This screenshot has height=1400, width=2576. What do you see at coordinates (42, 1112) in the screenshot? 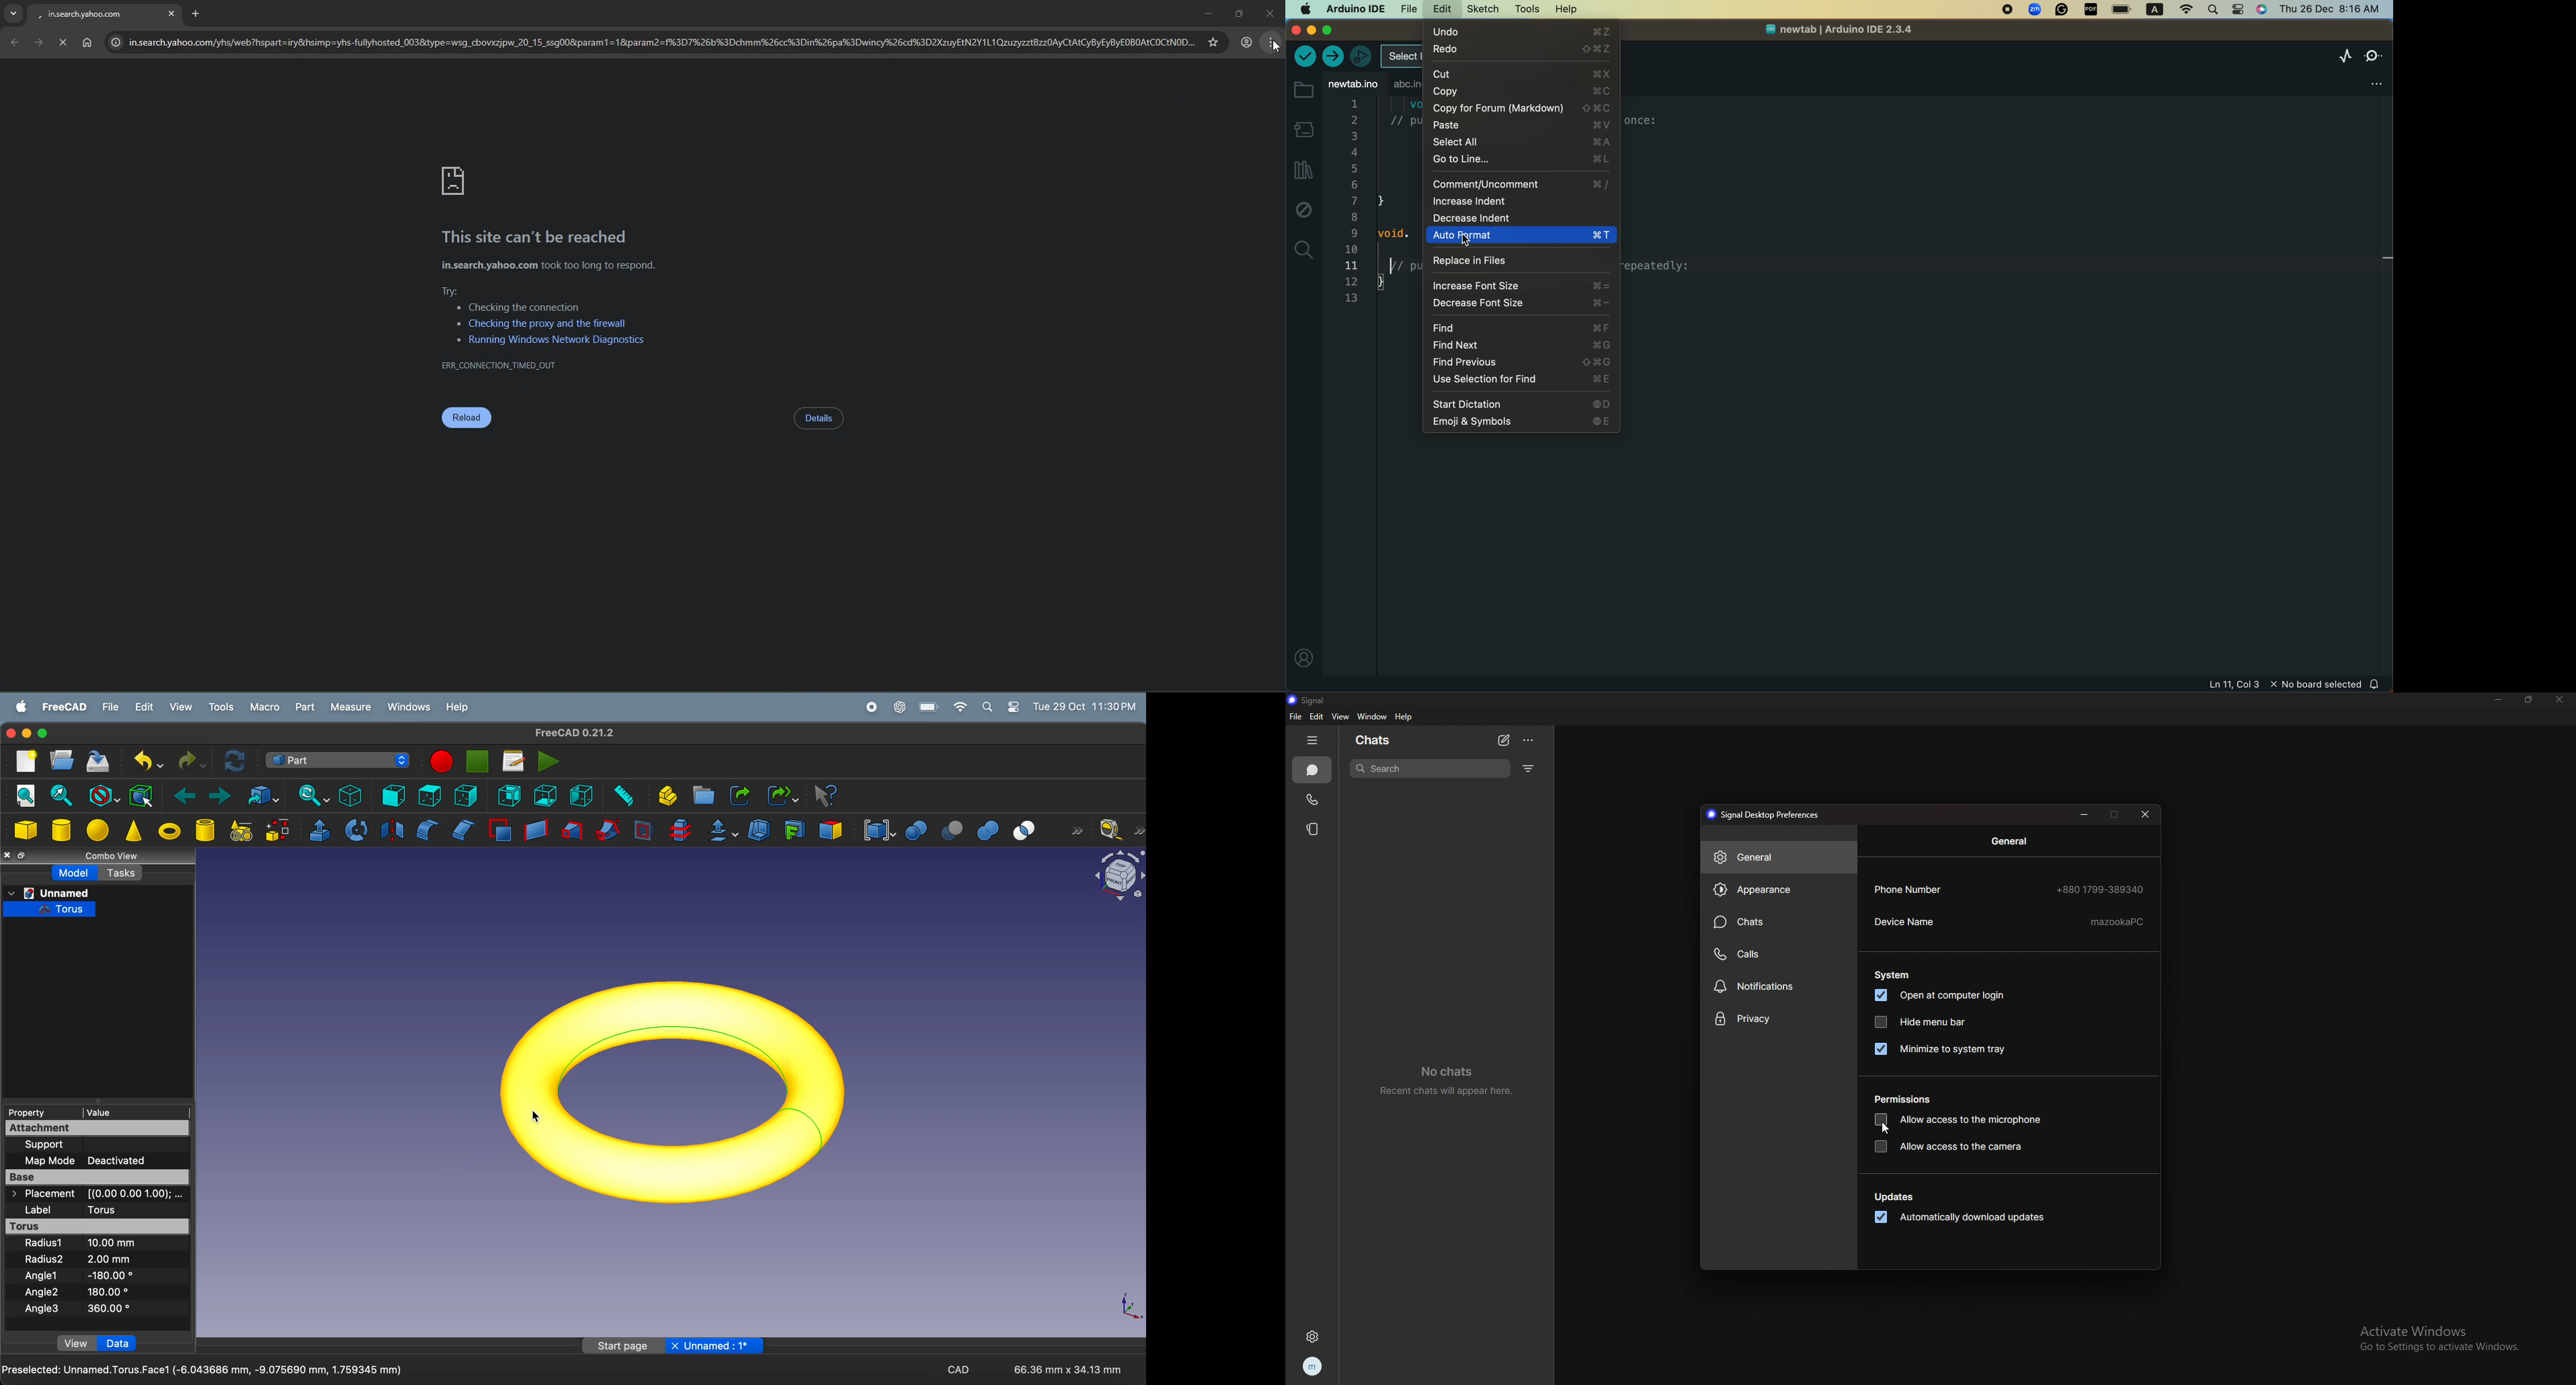
I see `property` at bounding box center [42, 1112].